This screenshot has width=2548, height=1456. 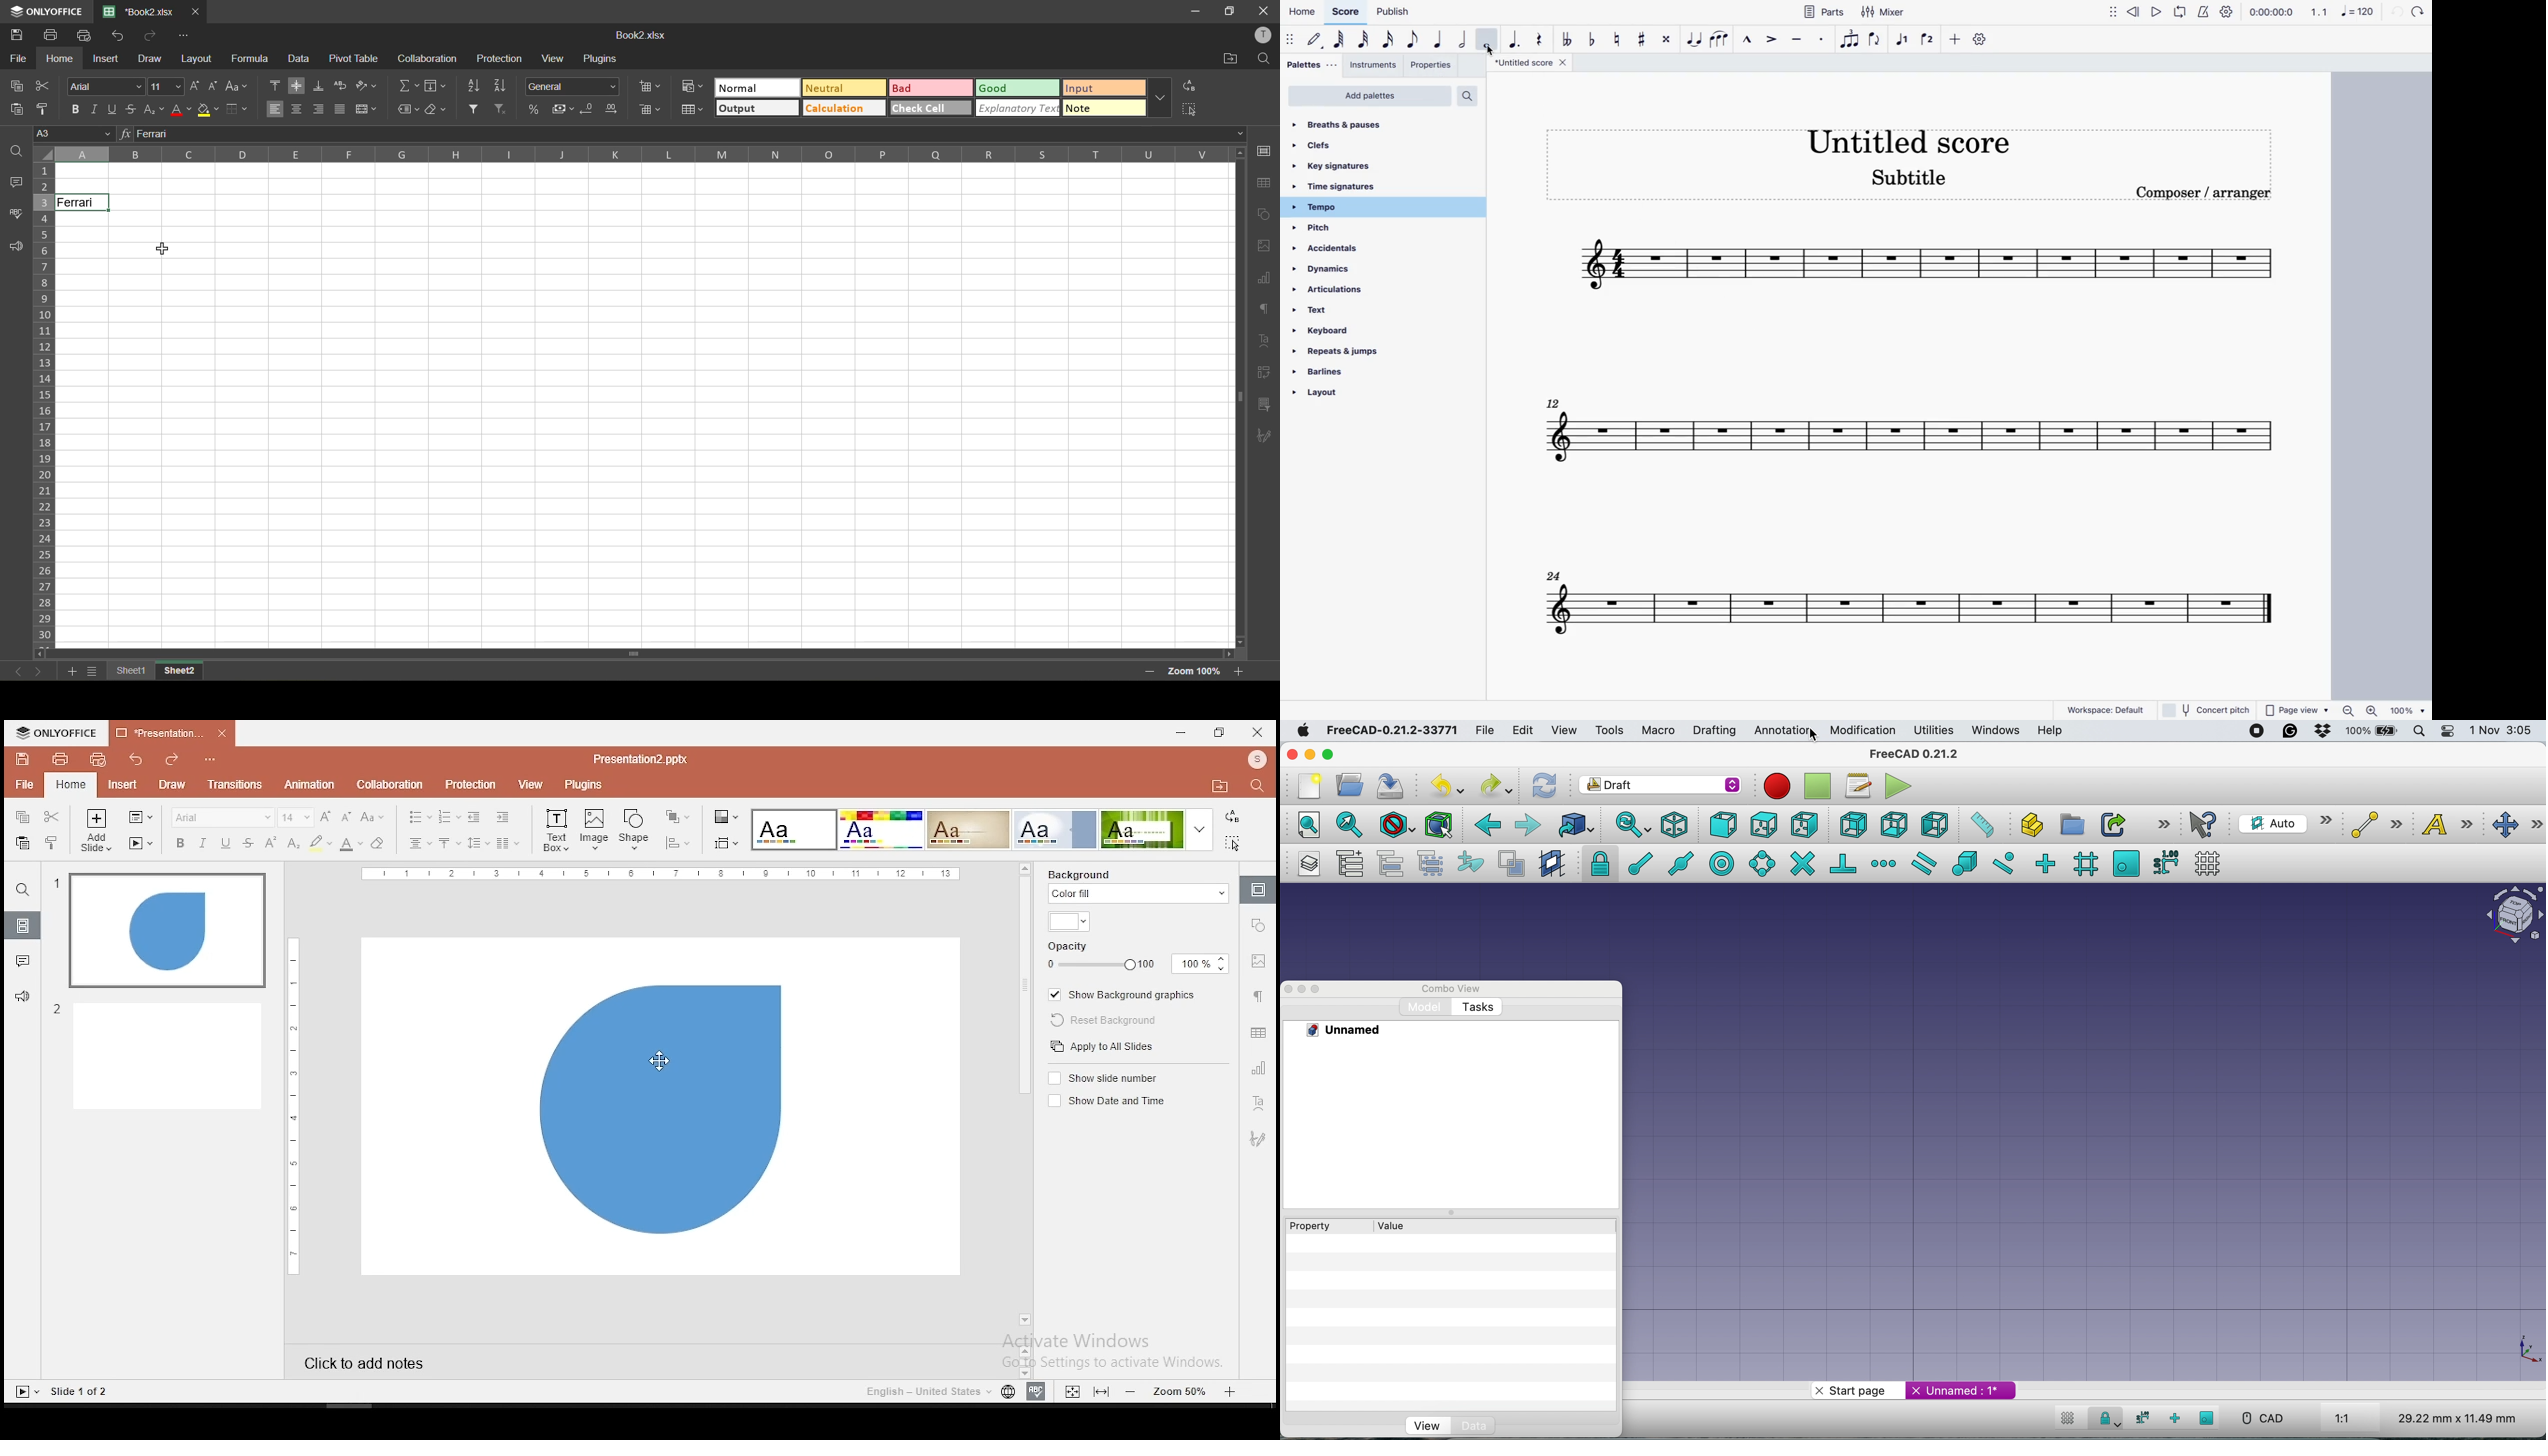 I want to click on mouse pointer, so click(x=660, y=1060).